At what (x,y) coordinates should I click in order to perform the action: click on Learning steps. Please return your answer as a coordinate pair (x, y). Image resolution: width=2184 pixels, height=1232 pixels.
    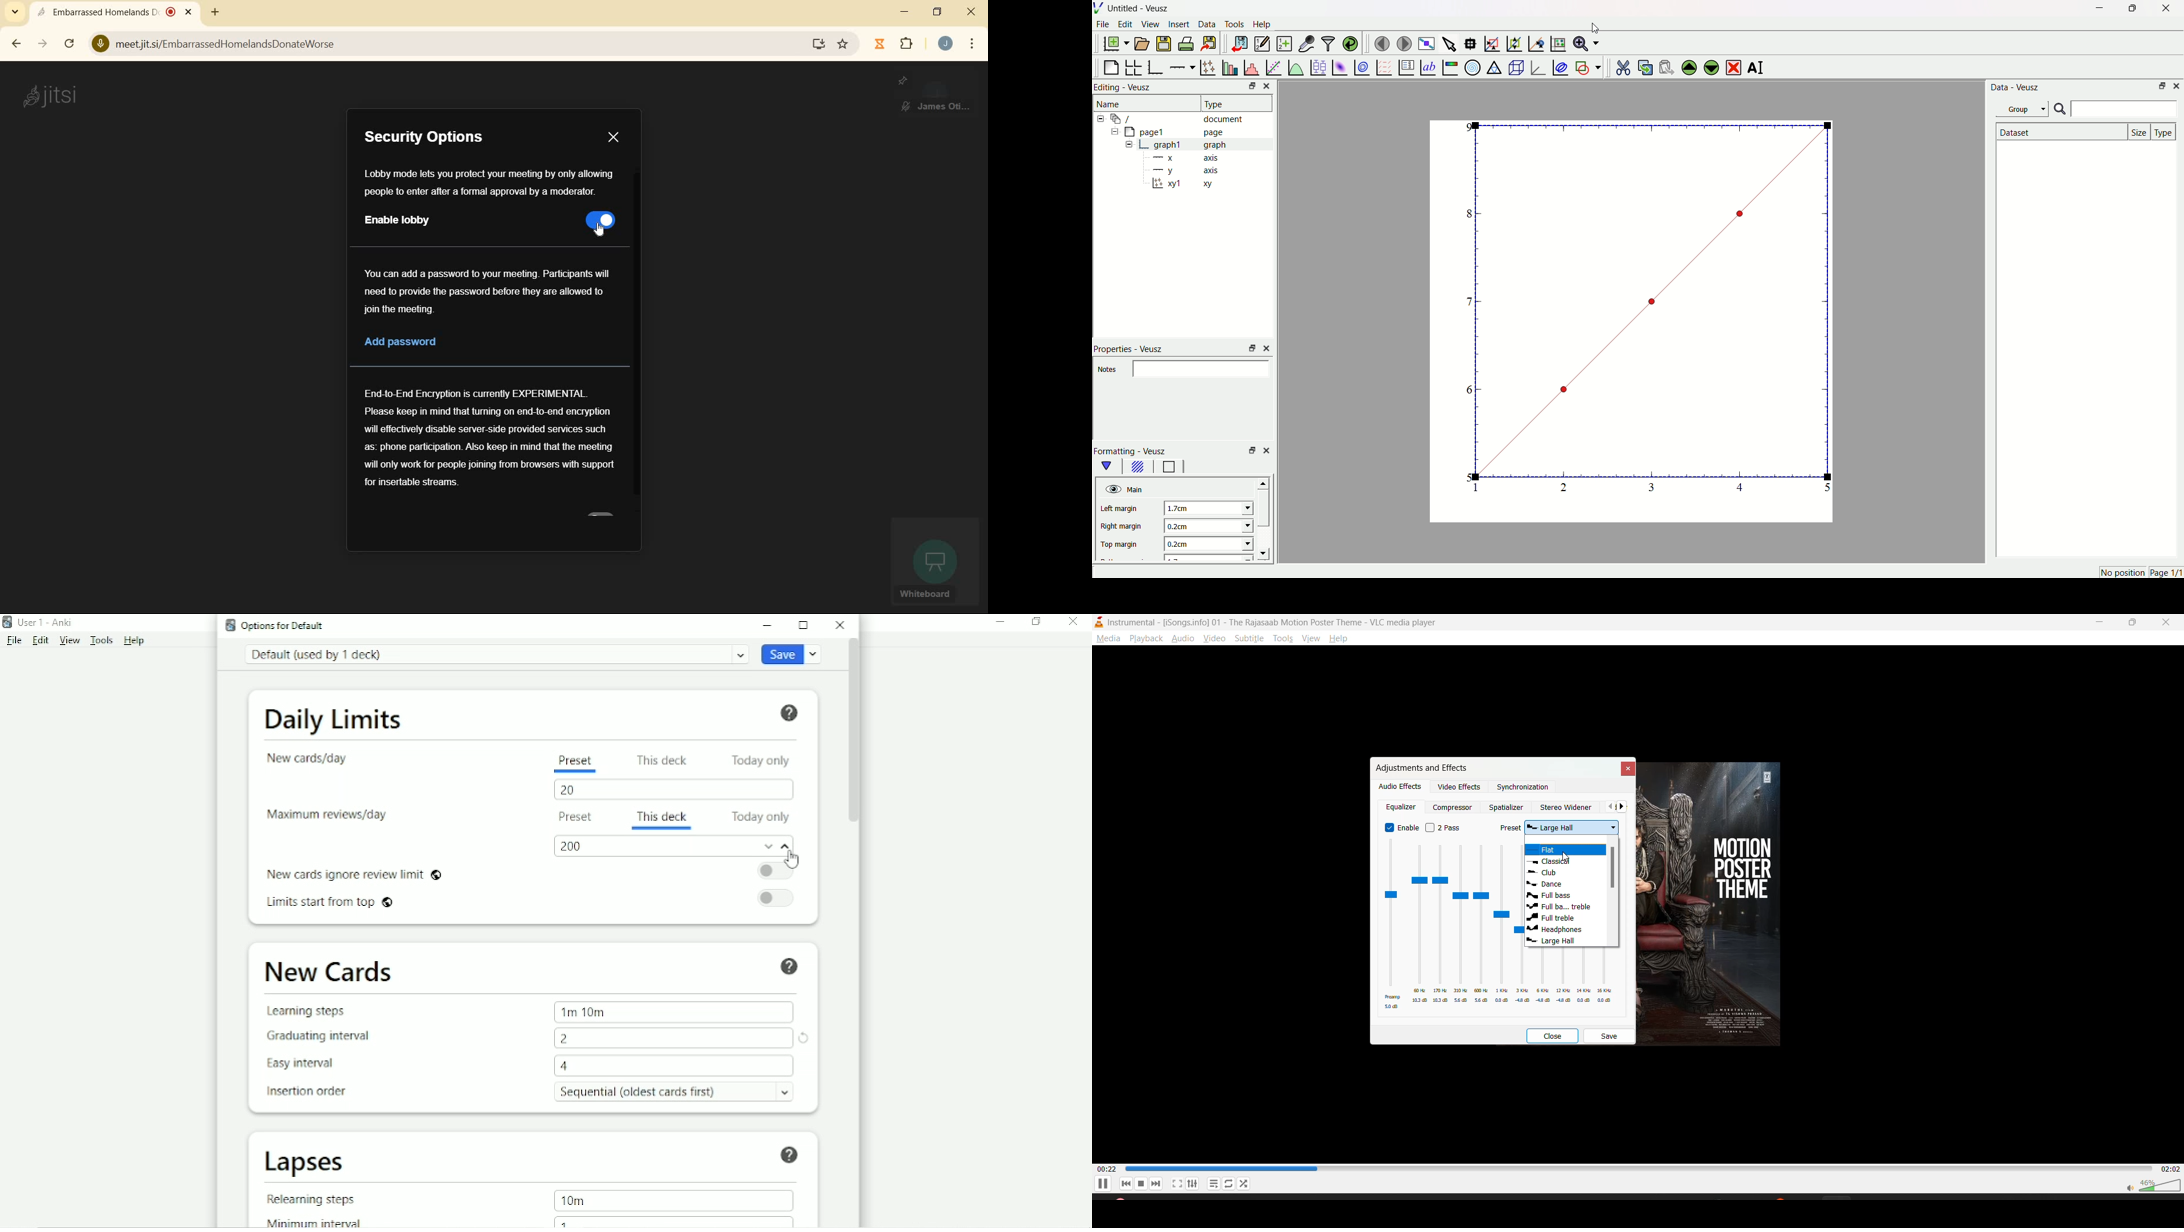
    Looking at the image, I should click on (312, 1011).